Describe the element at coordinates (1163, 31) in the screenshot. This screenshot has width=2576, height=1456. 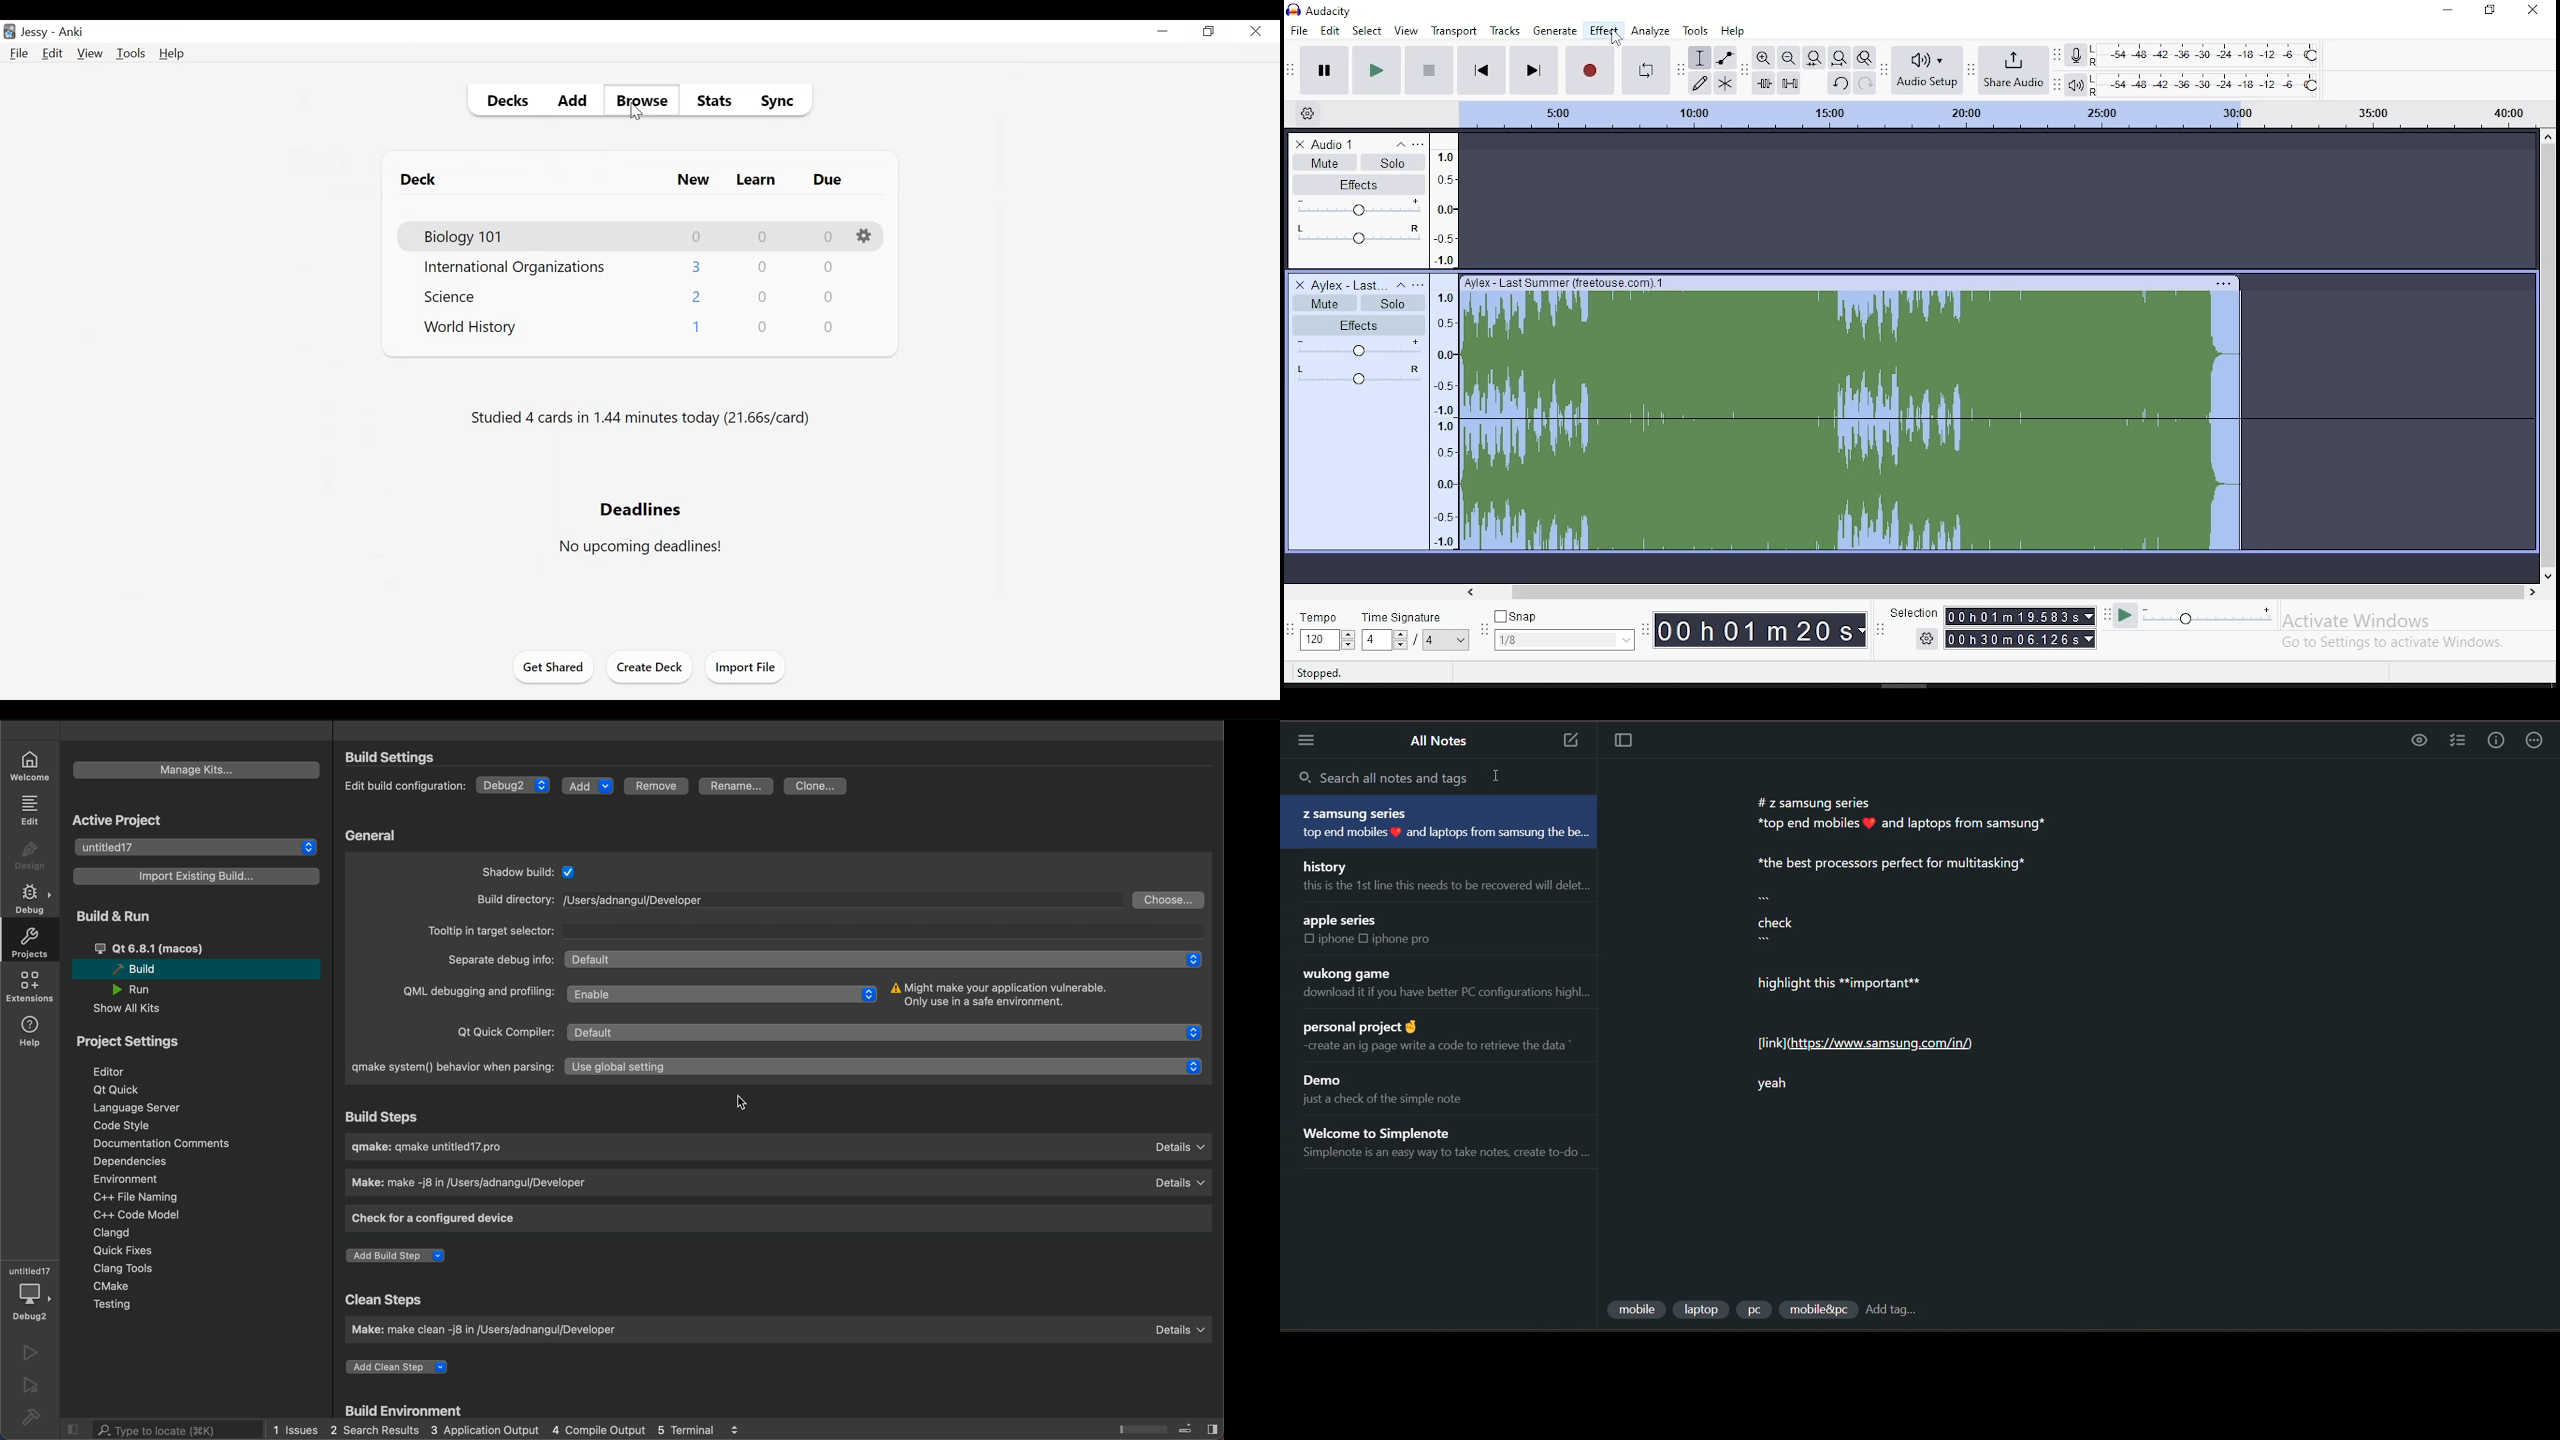
I see `minimize` at that location.